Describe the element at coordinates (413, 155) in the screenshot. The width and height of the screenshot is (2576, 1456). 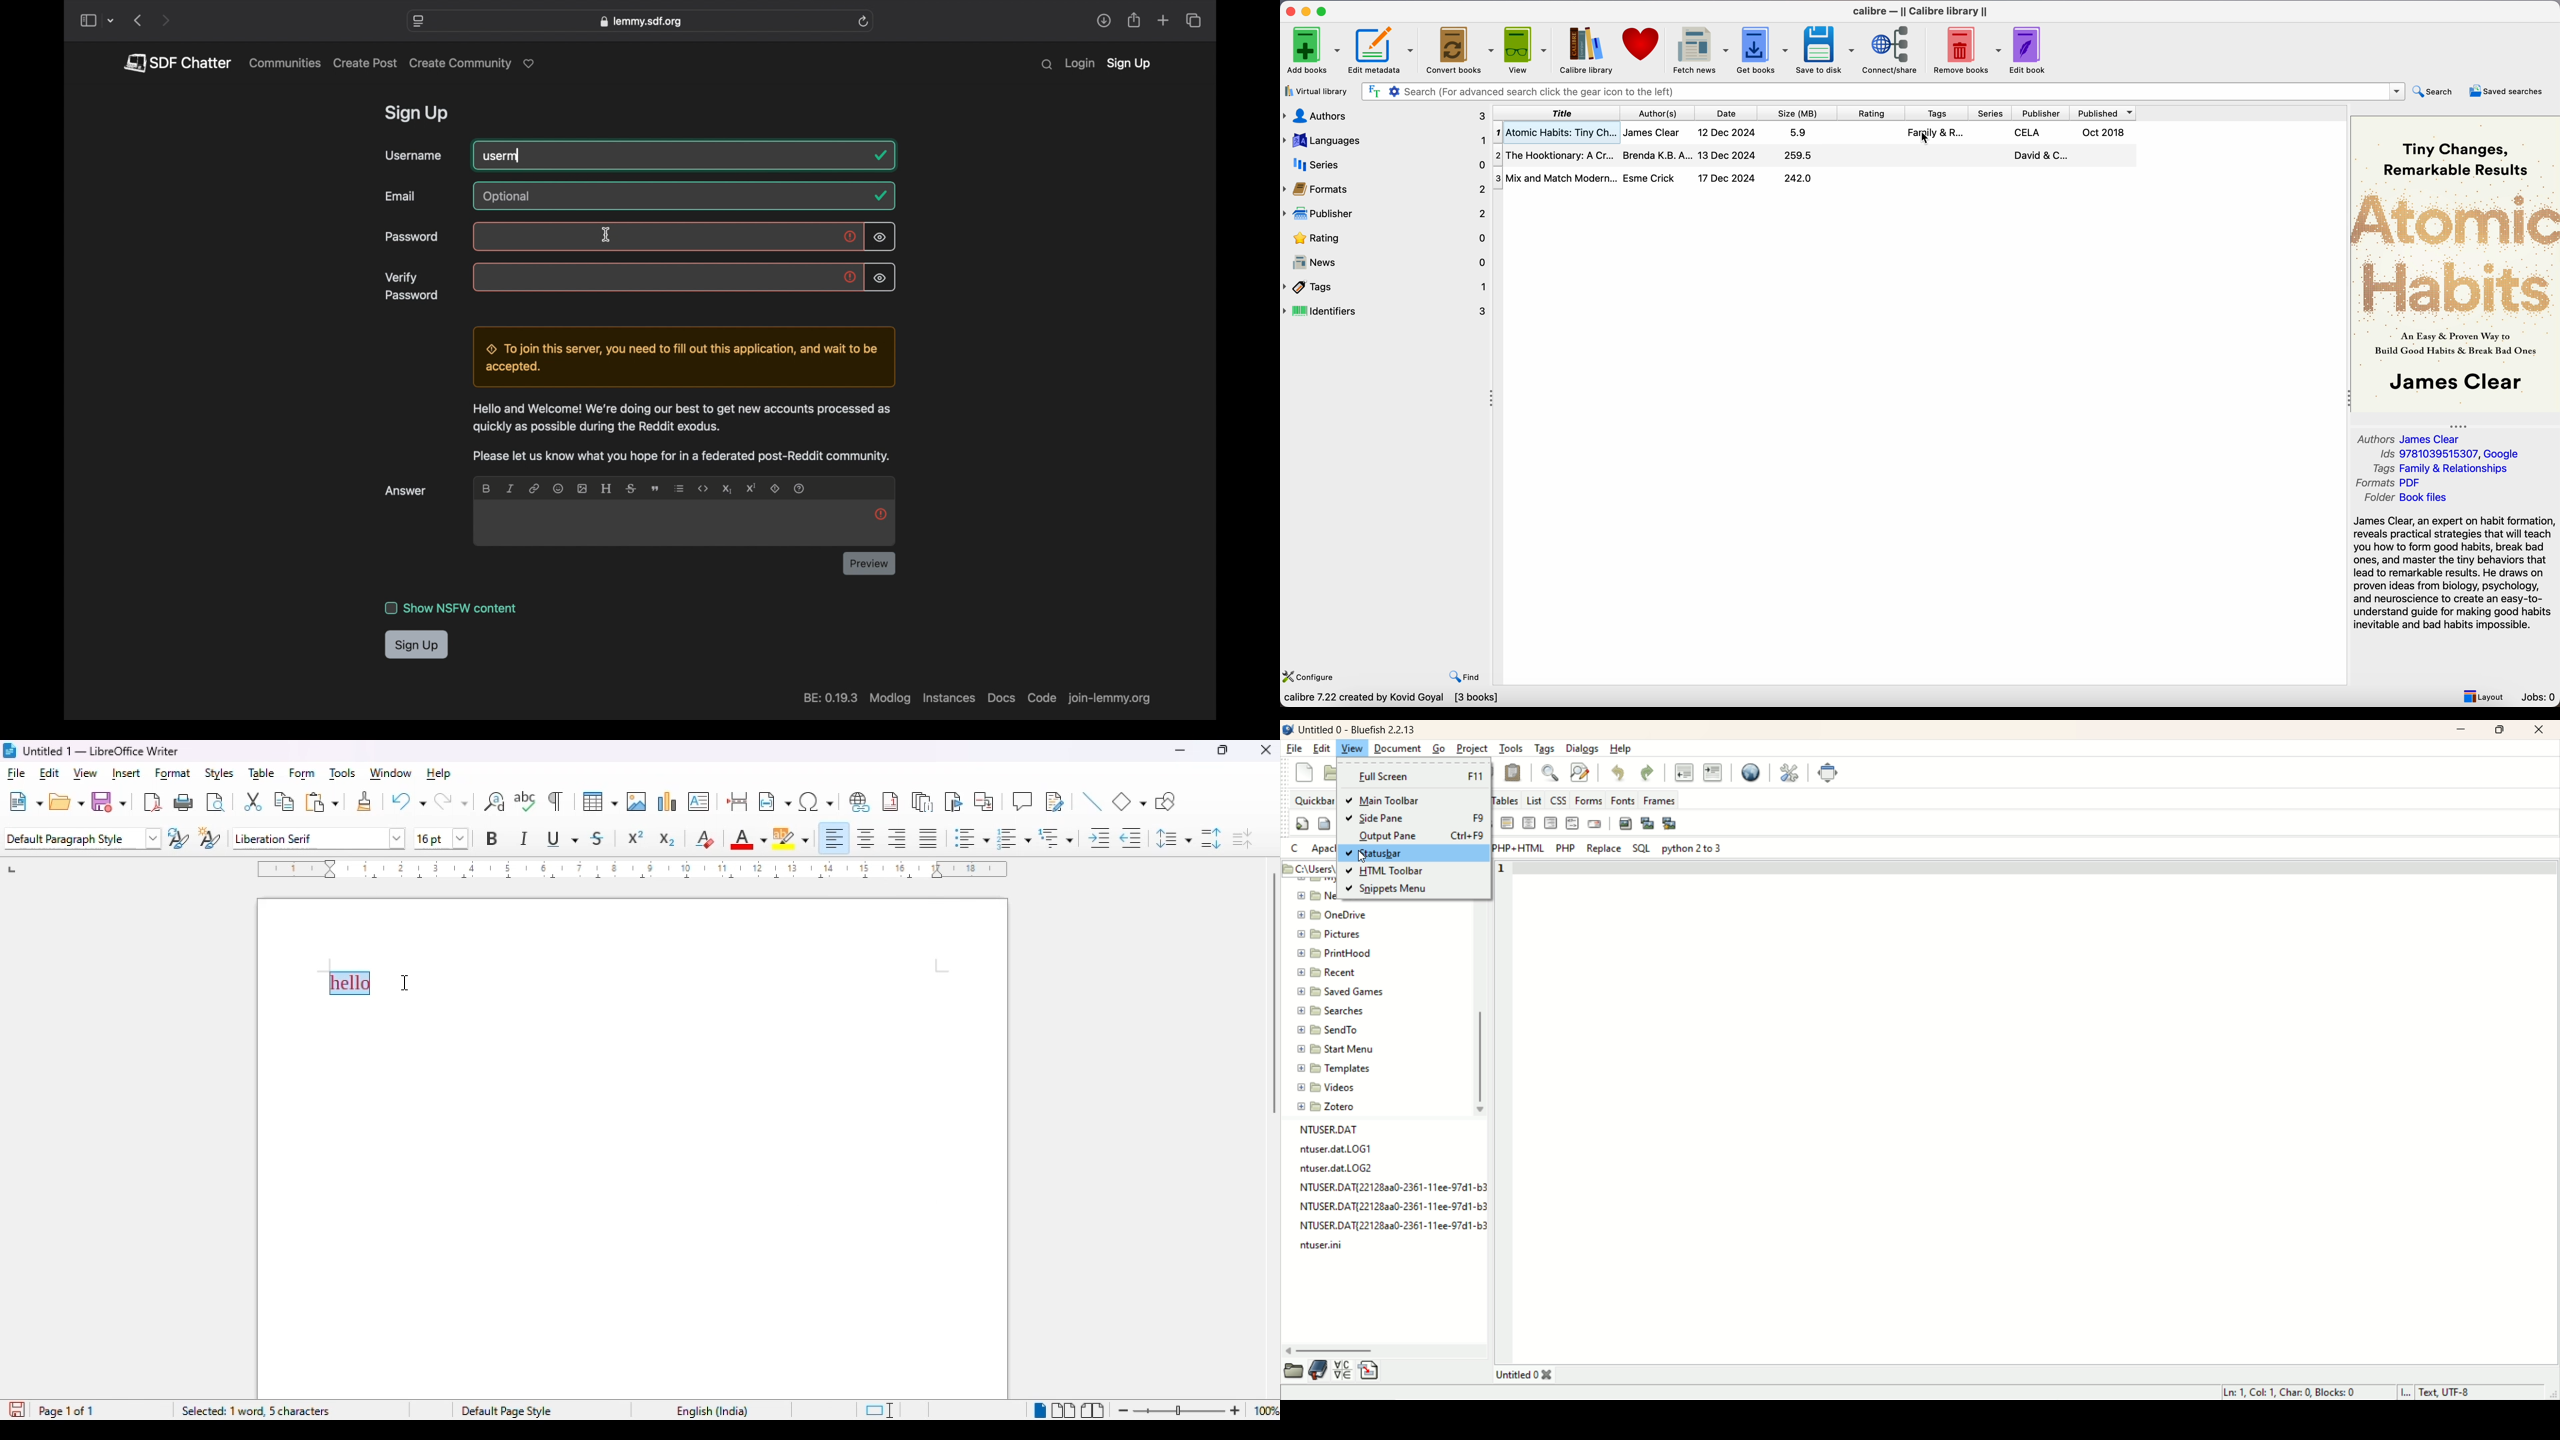
I see `username` at that location.